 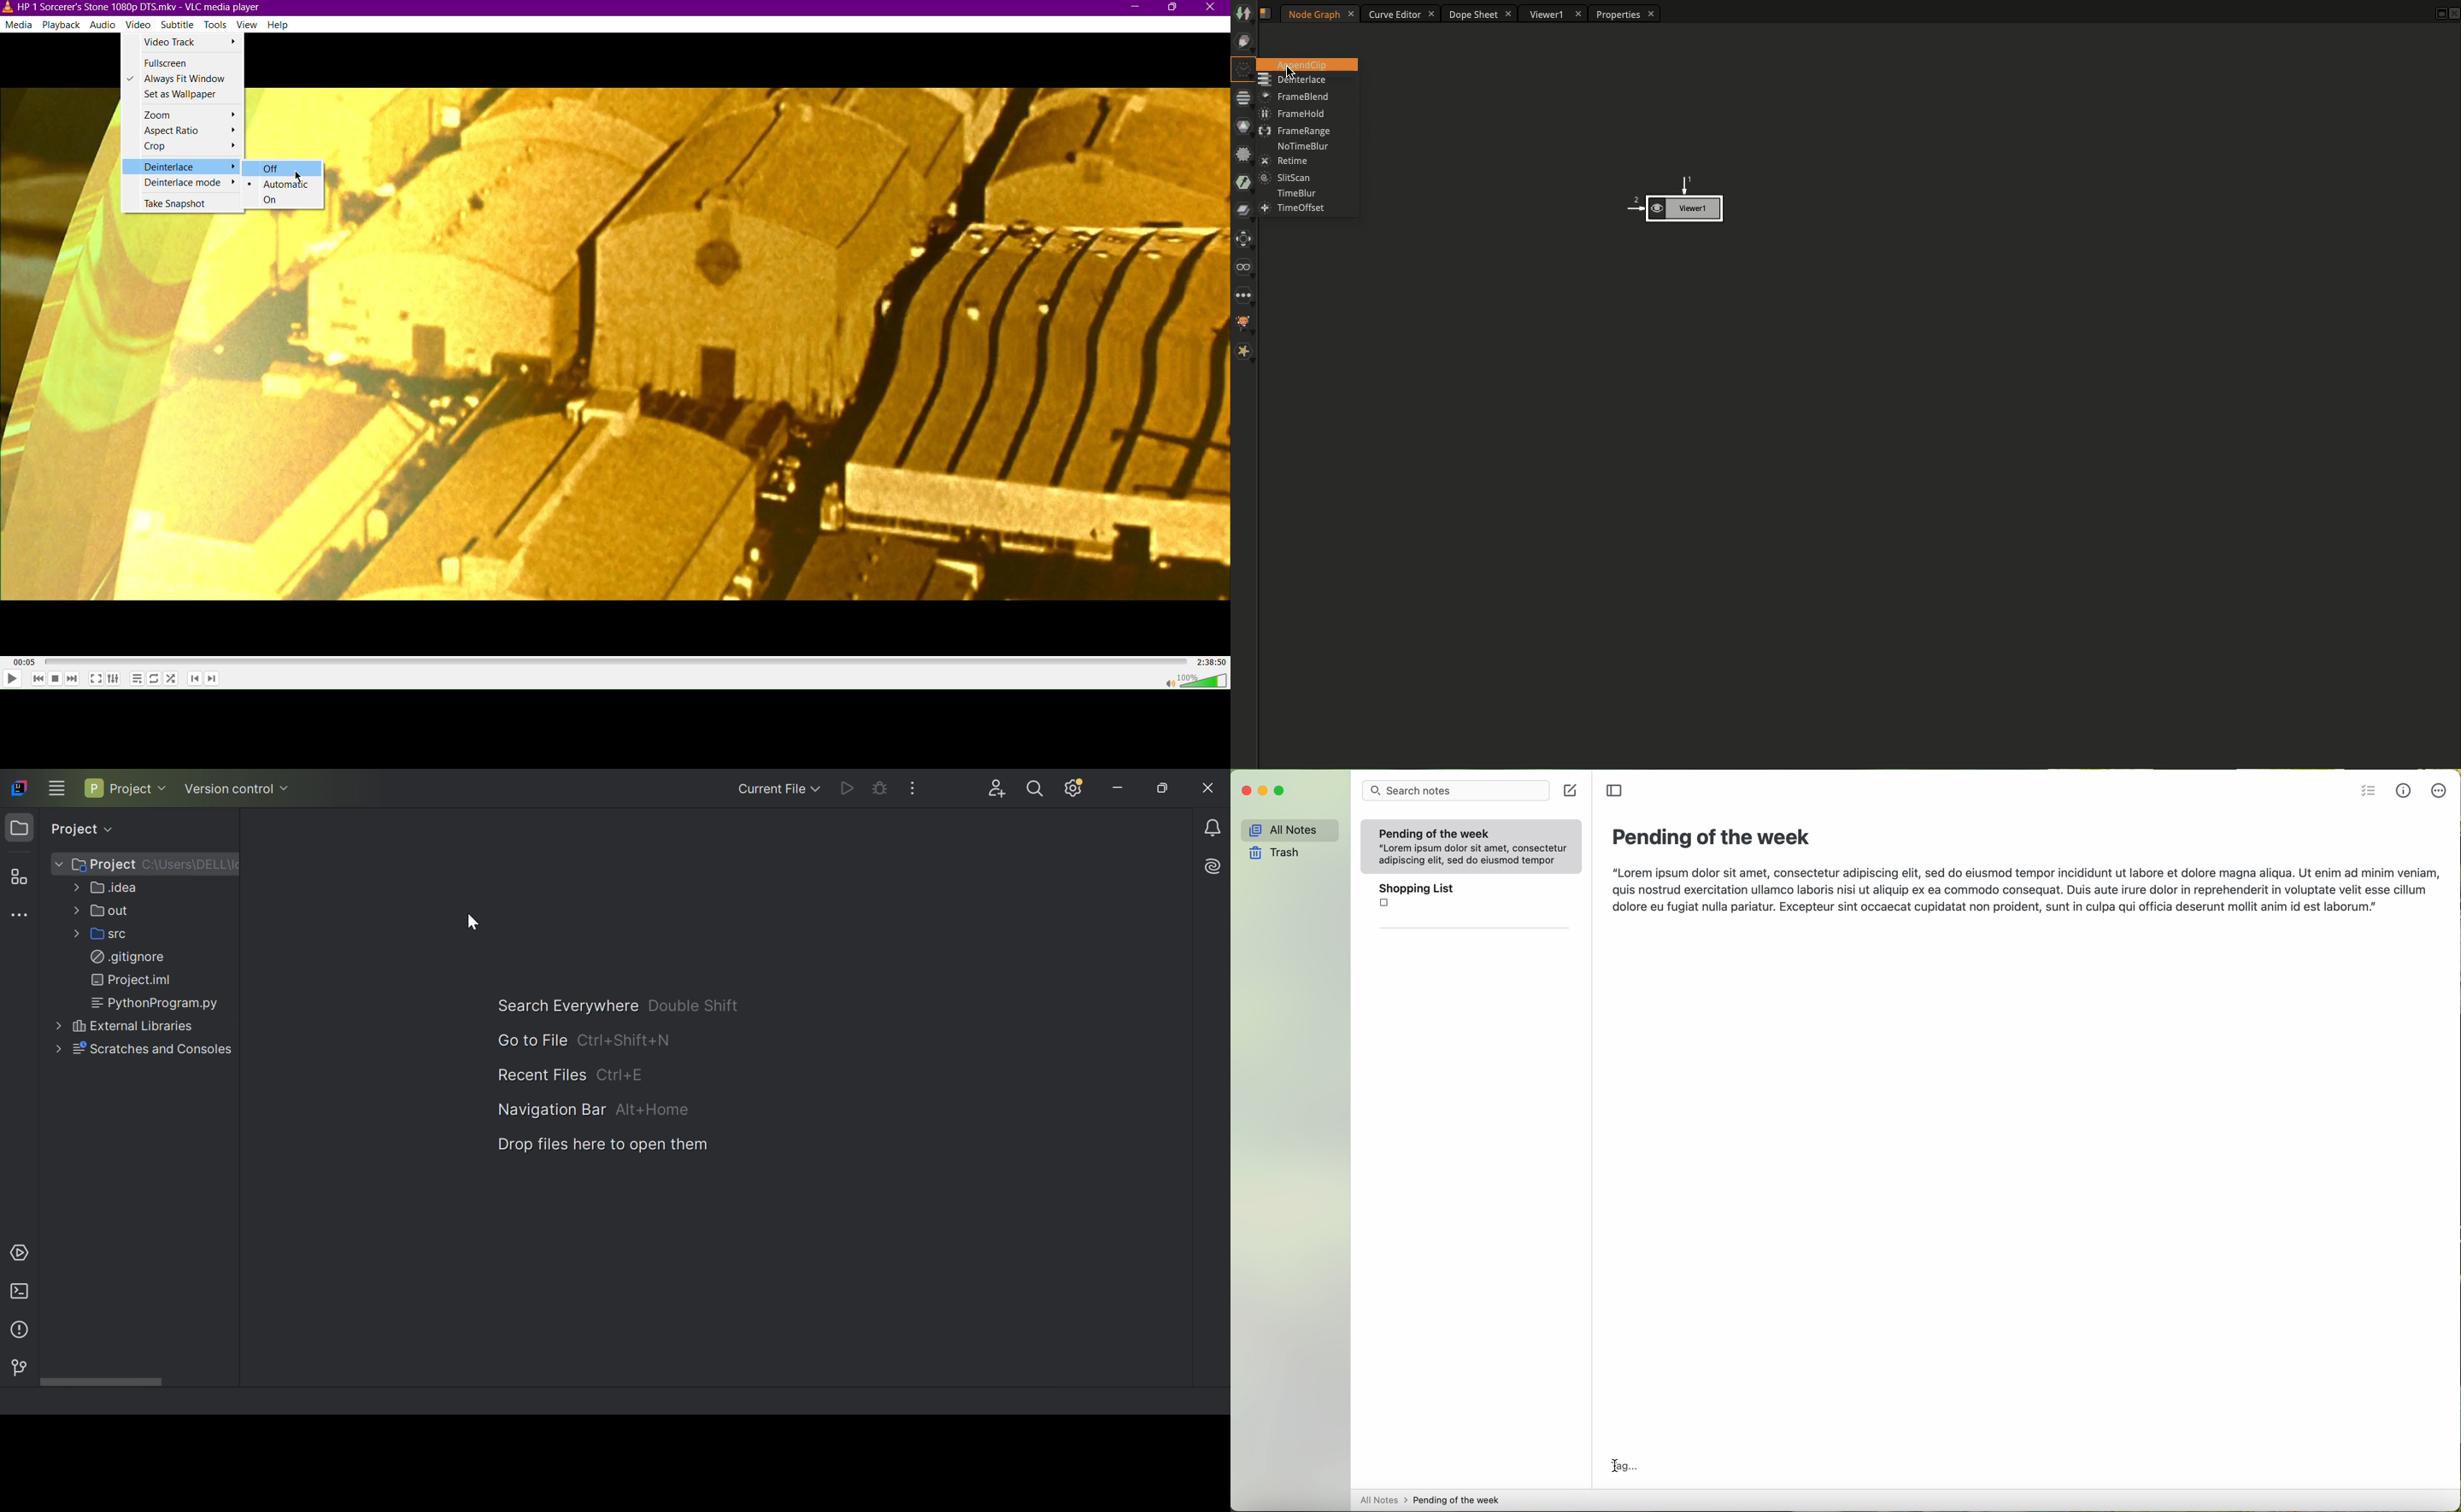 What do you see at coordinates (1172, 8) in the screenshot?
I see `Maximize` at bounding box center [1172, 8].